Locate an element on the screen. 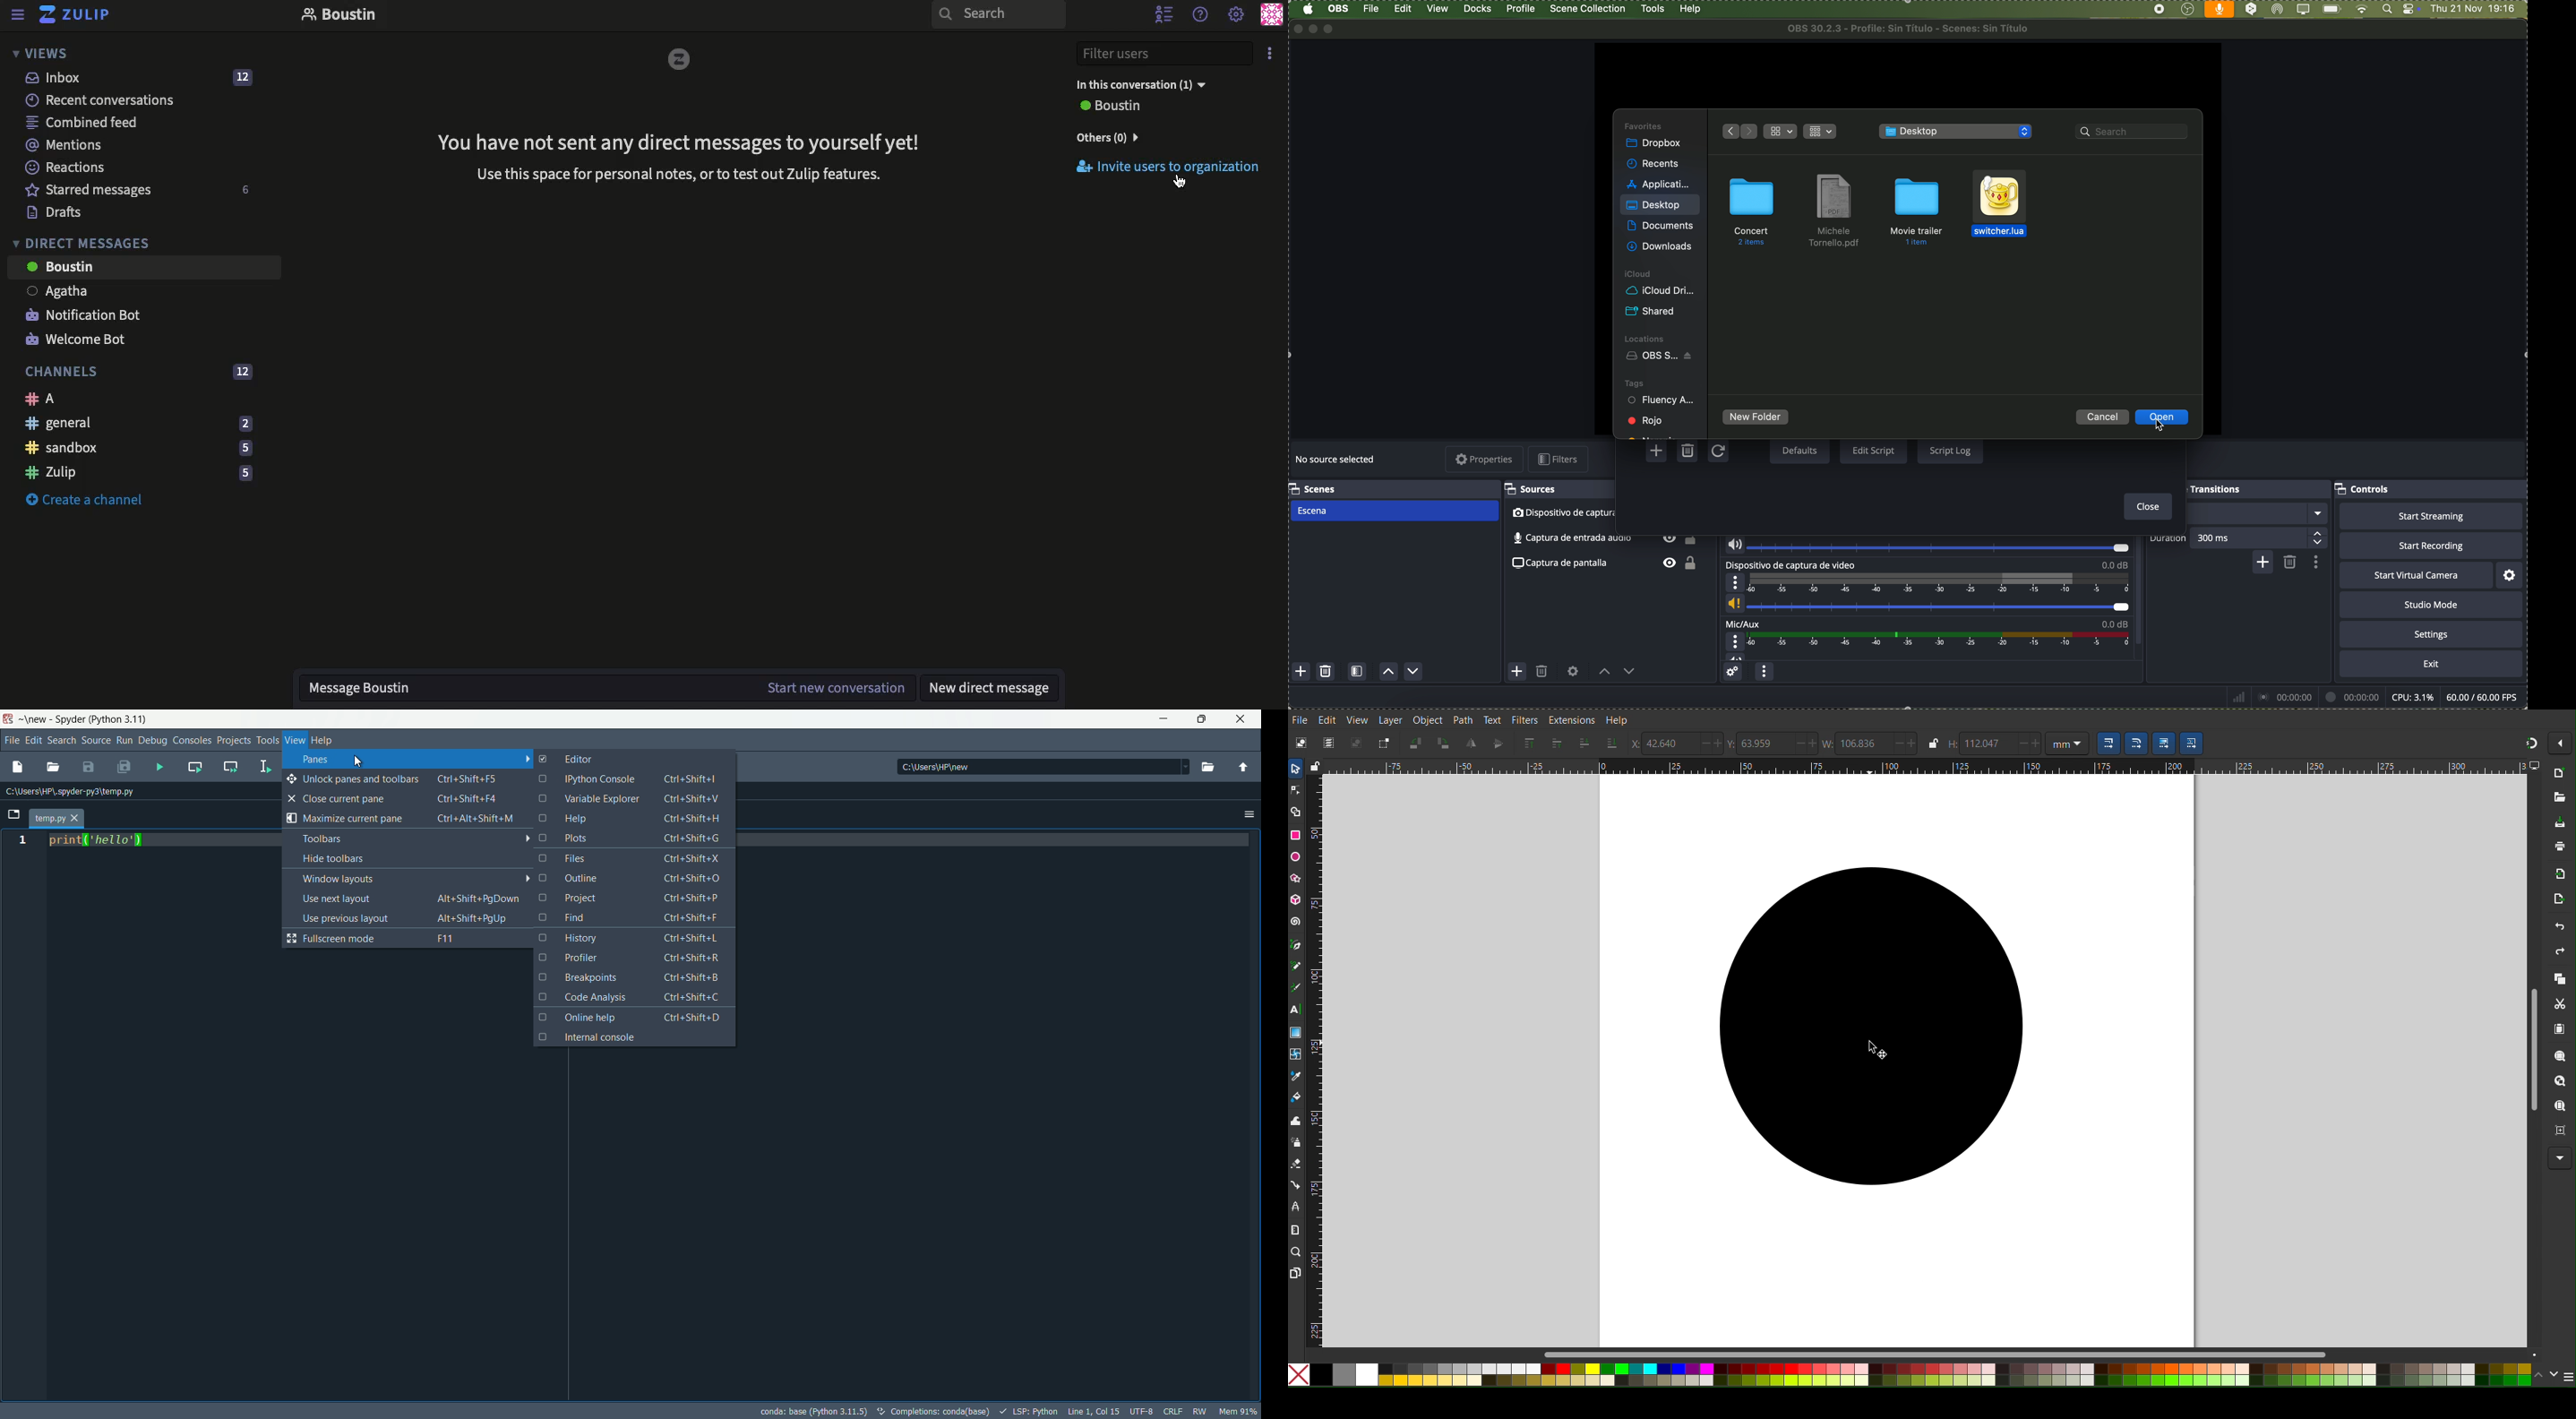  variable explorer is located at coordinates (633, 799).